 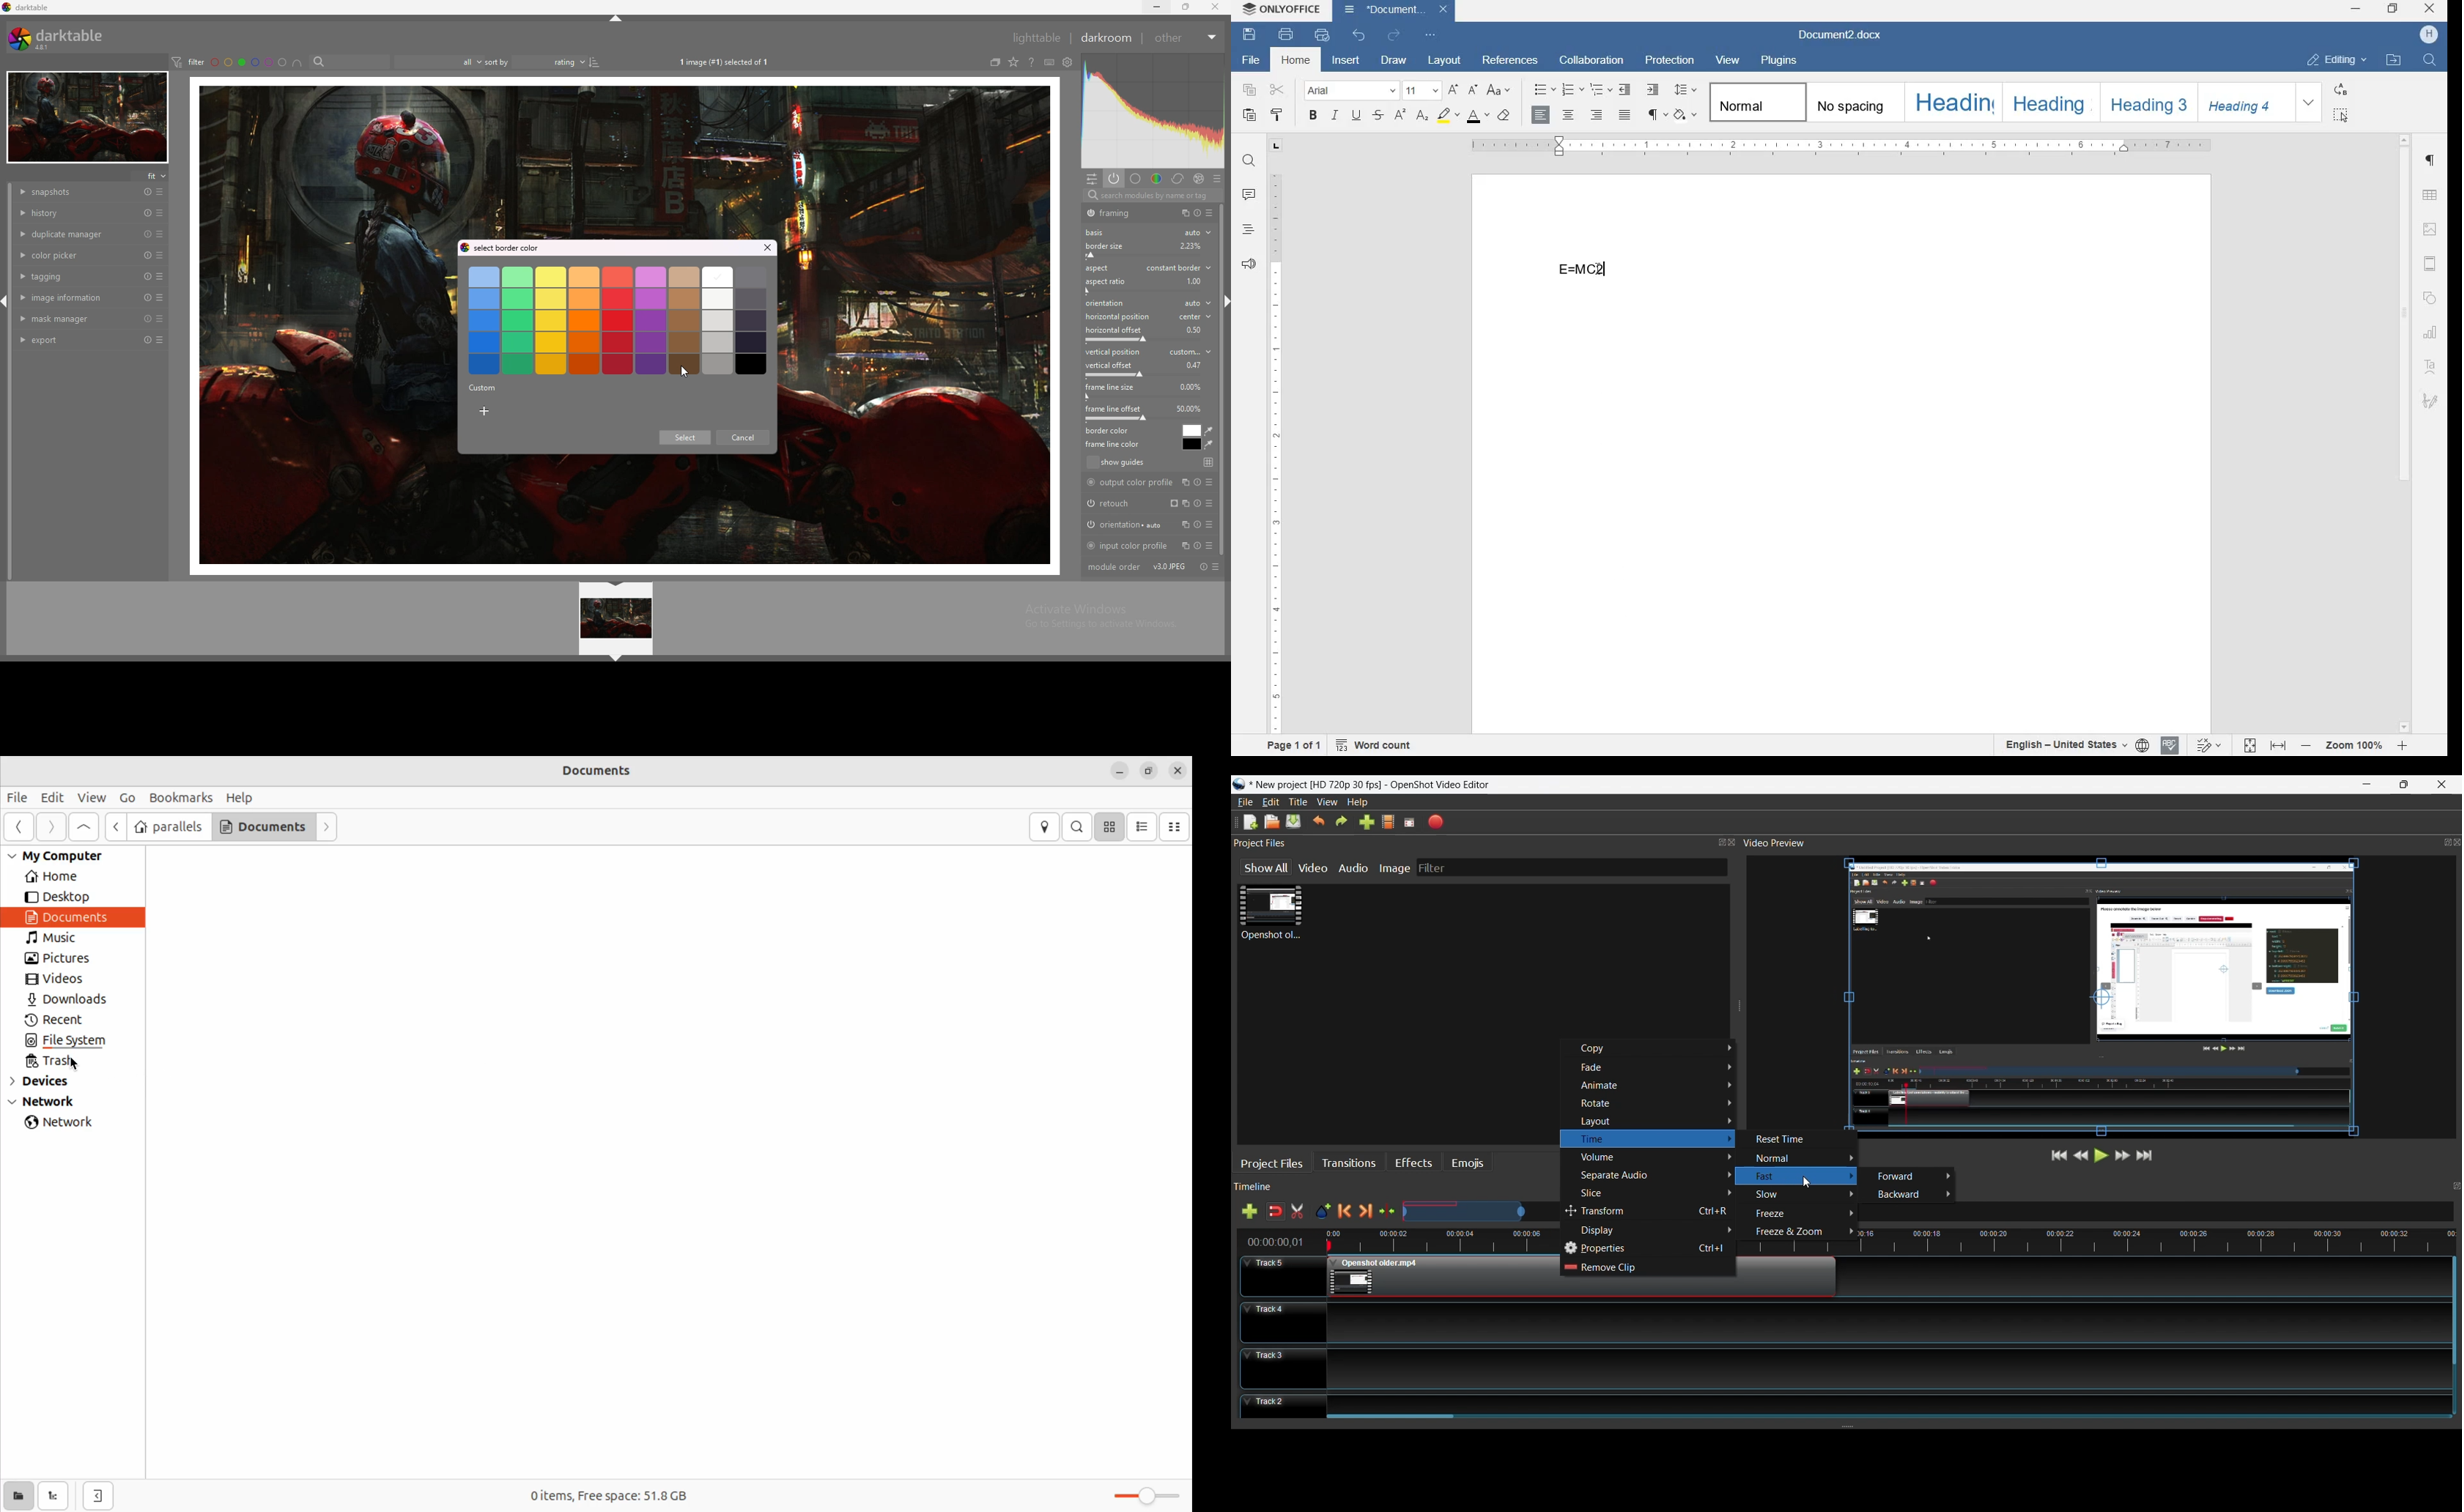 I want to click on input color profile, so click(x=1151, y=544).